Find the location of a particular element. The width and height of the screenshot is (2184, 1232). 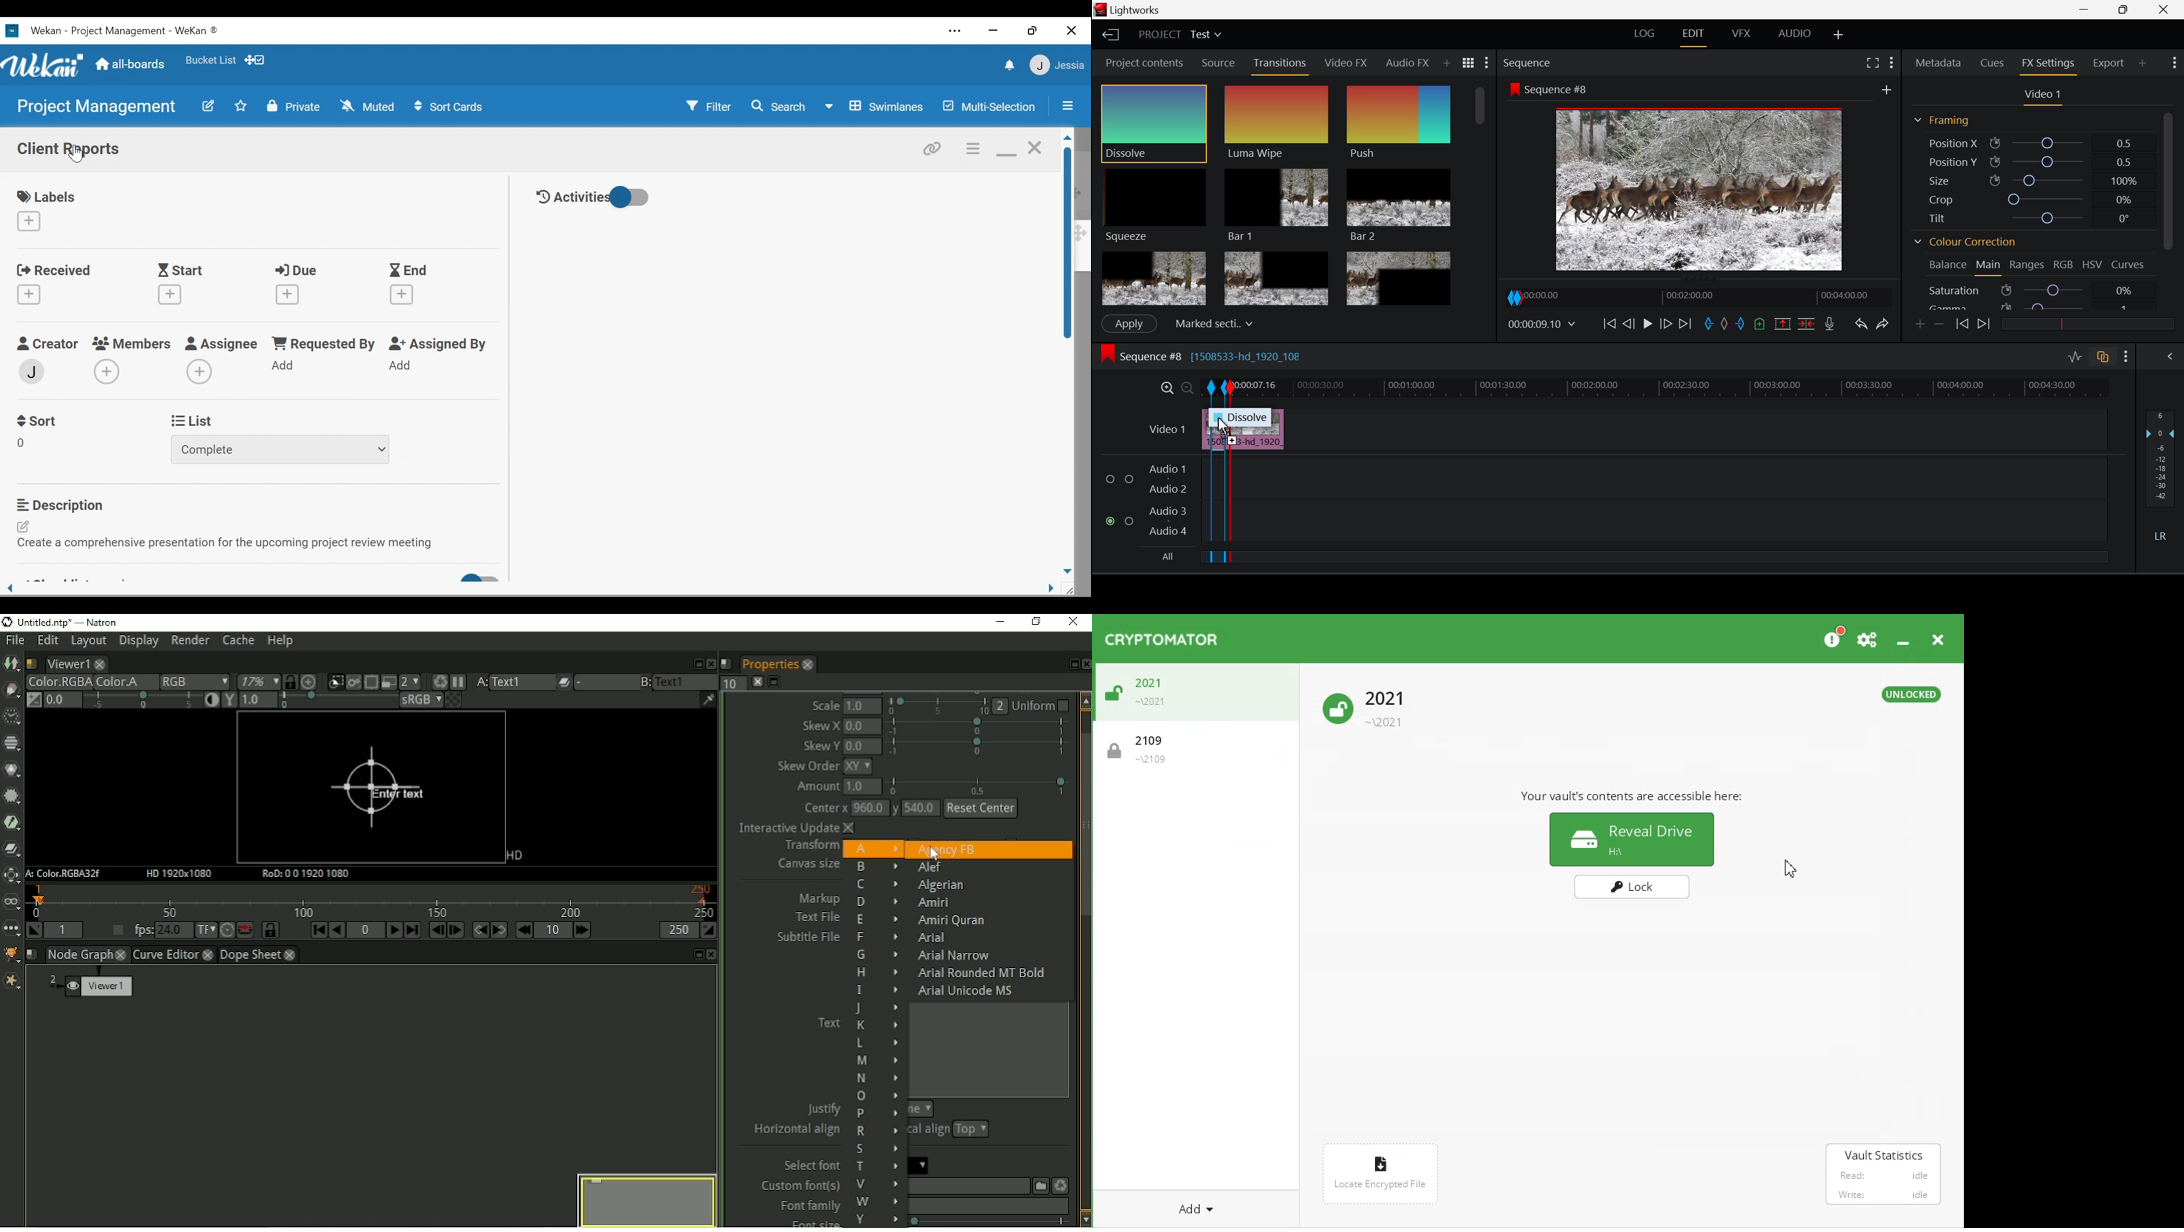

Show Settings is located at coordinates (1487, 62).